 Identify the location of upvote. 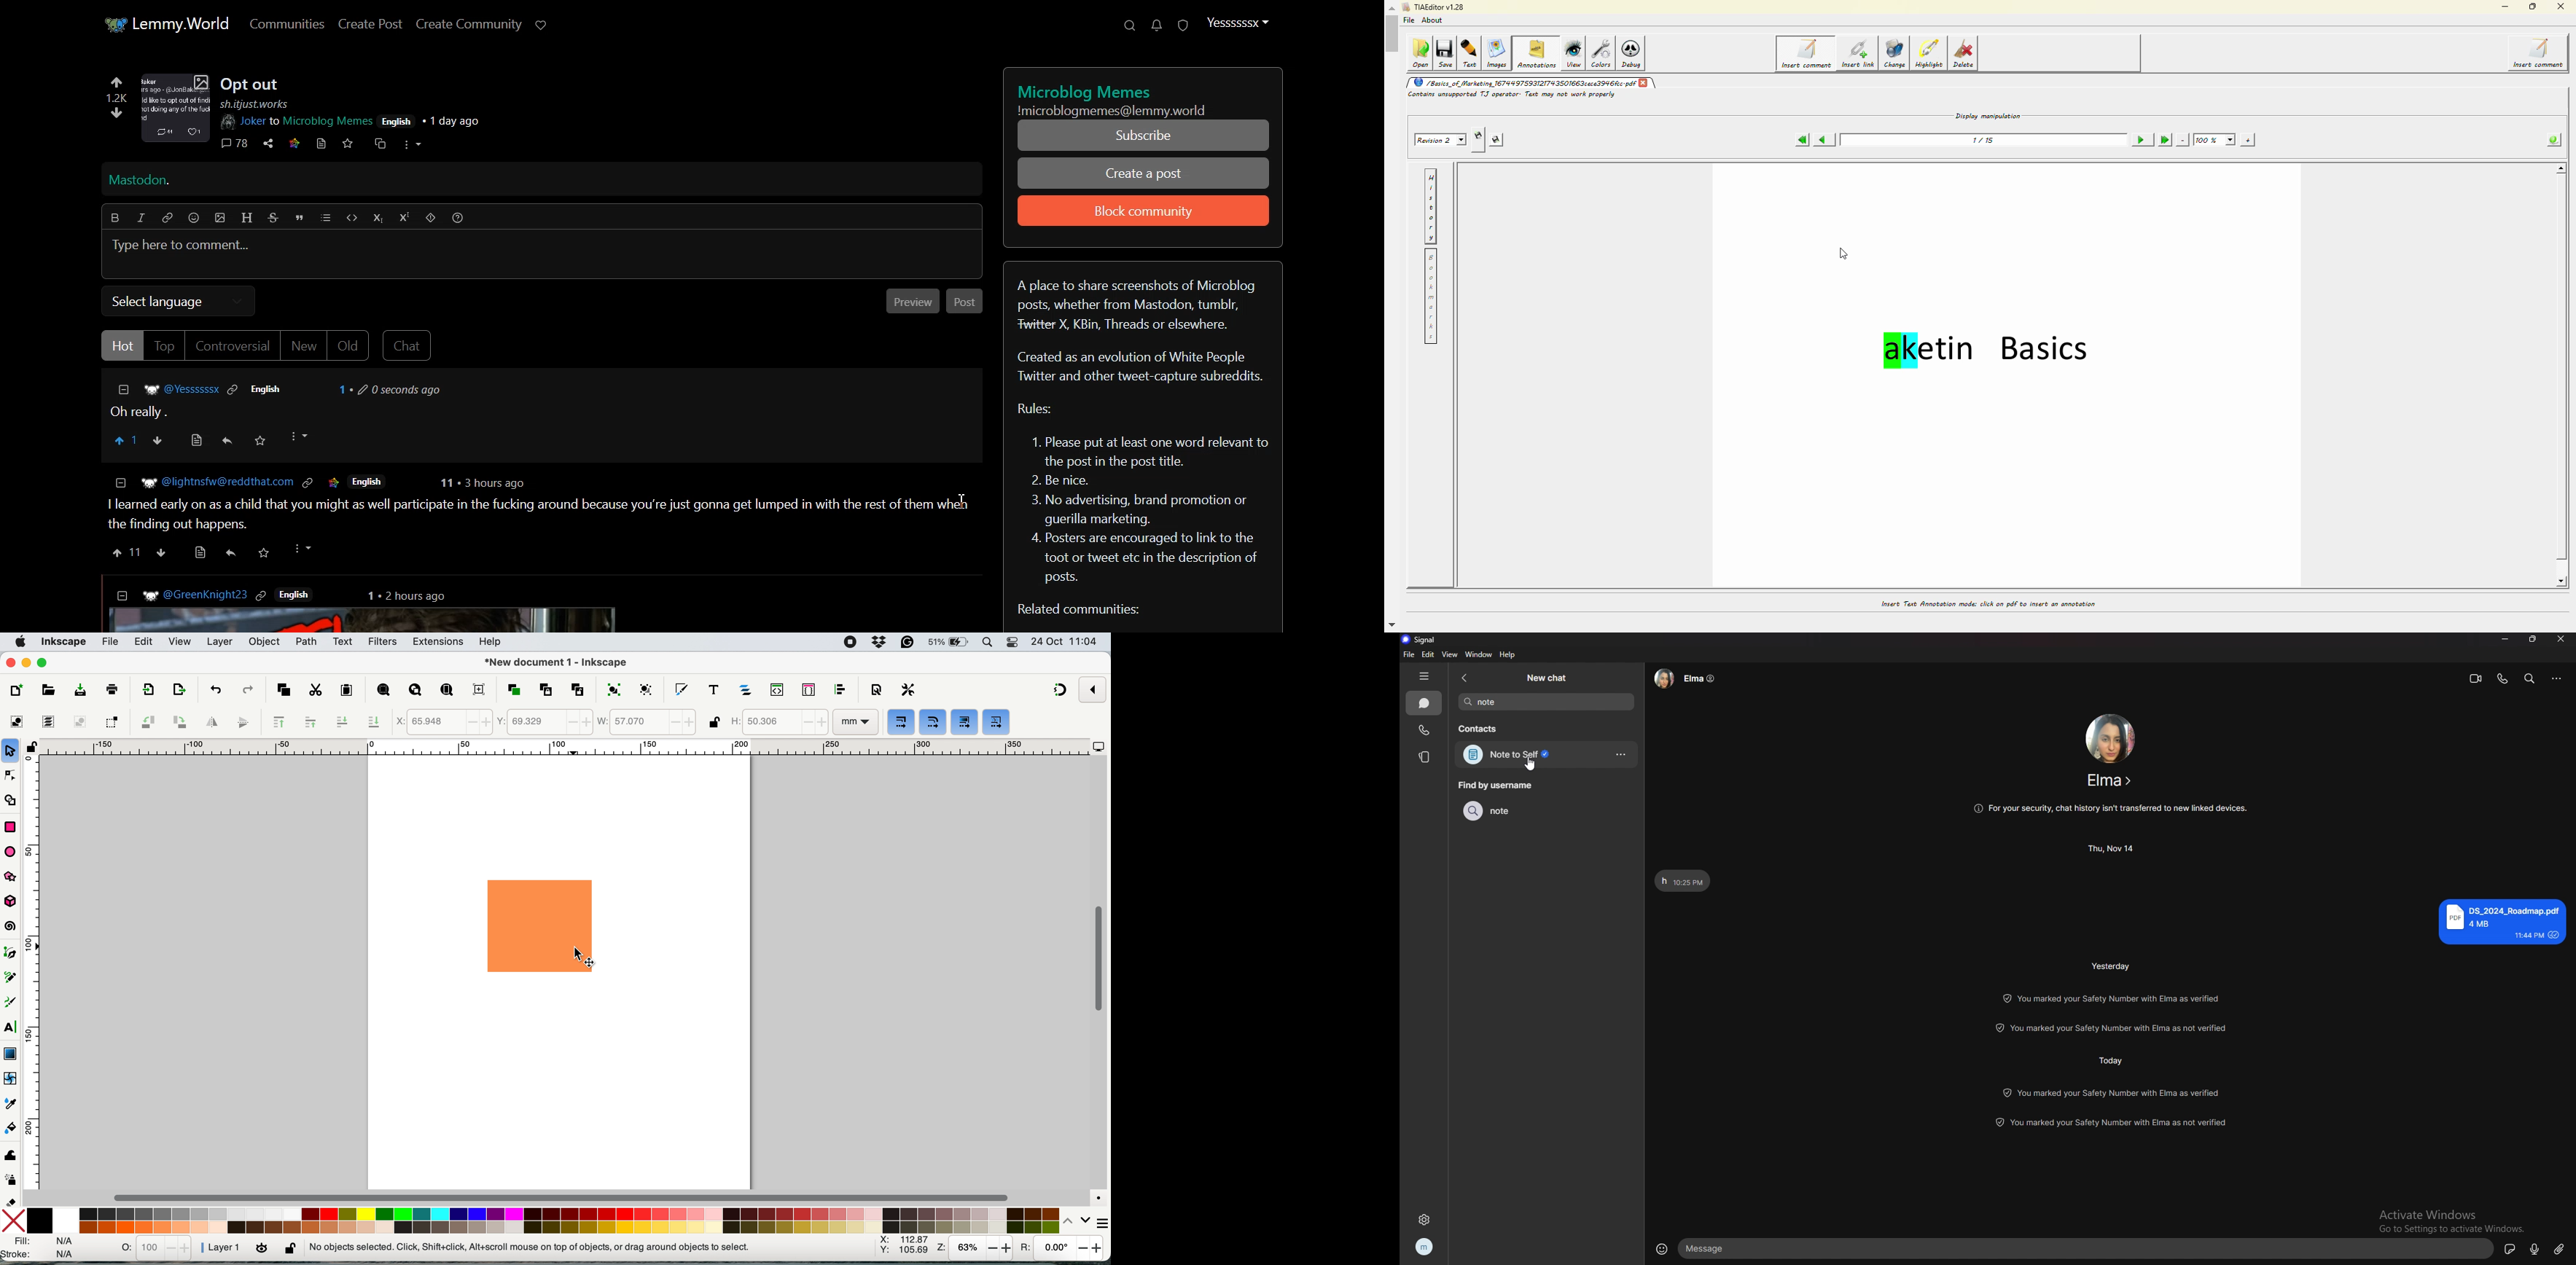
(126, 552).